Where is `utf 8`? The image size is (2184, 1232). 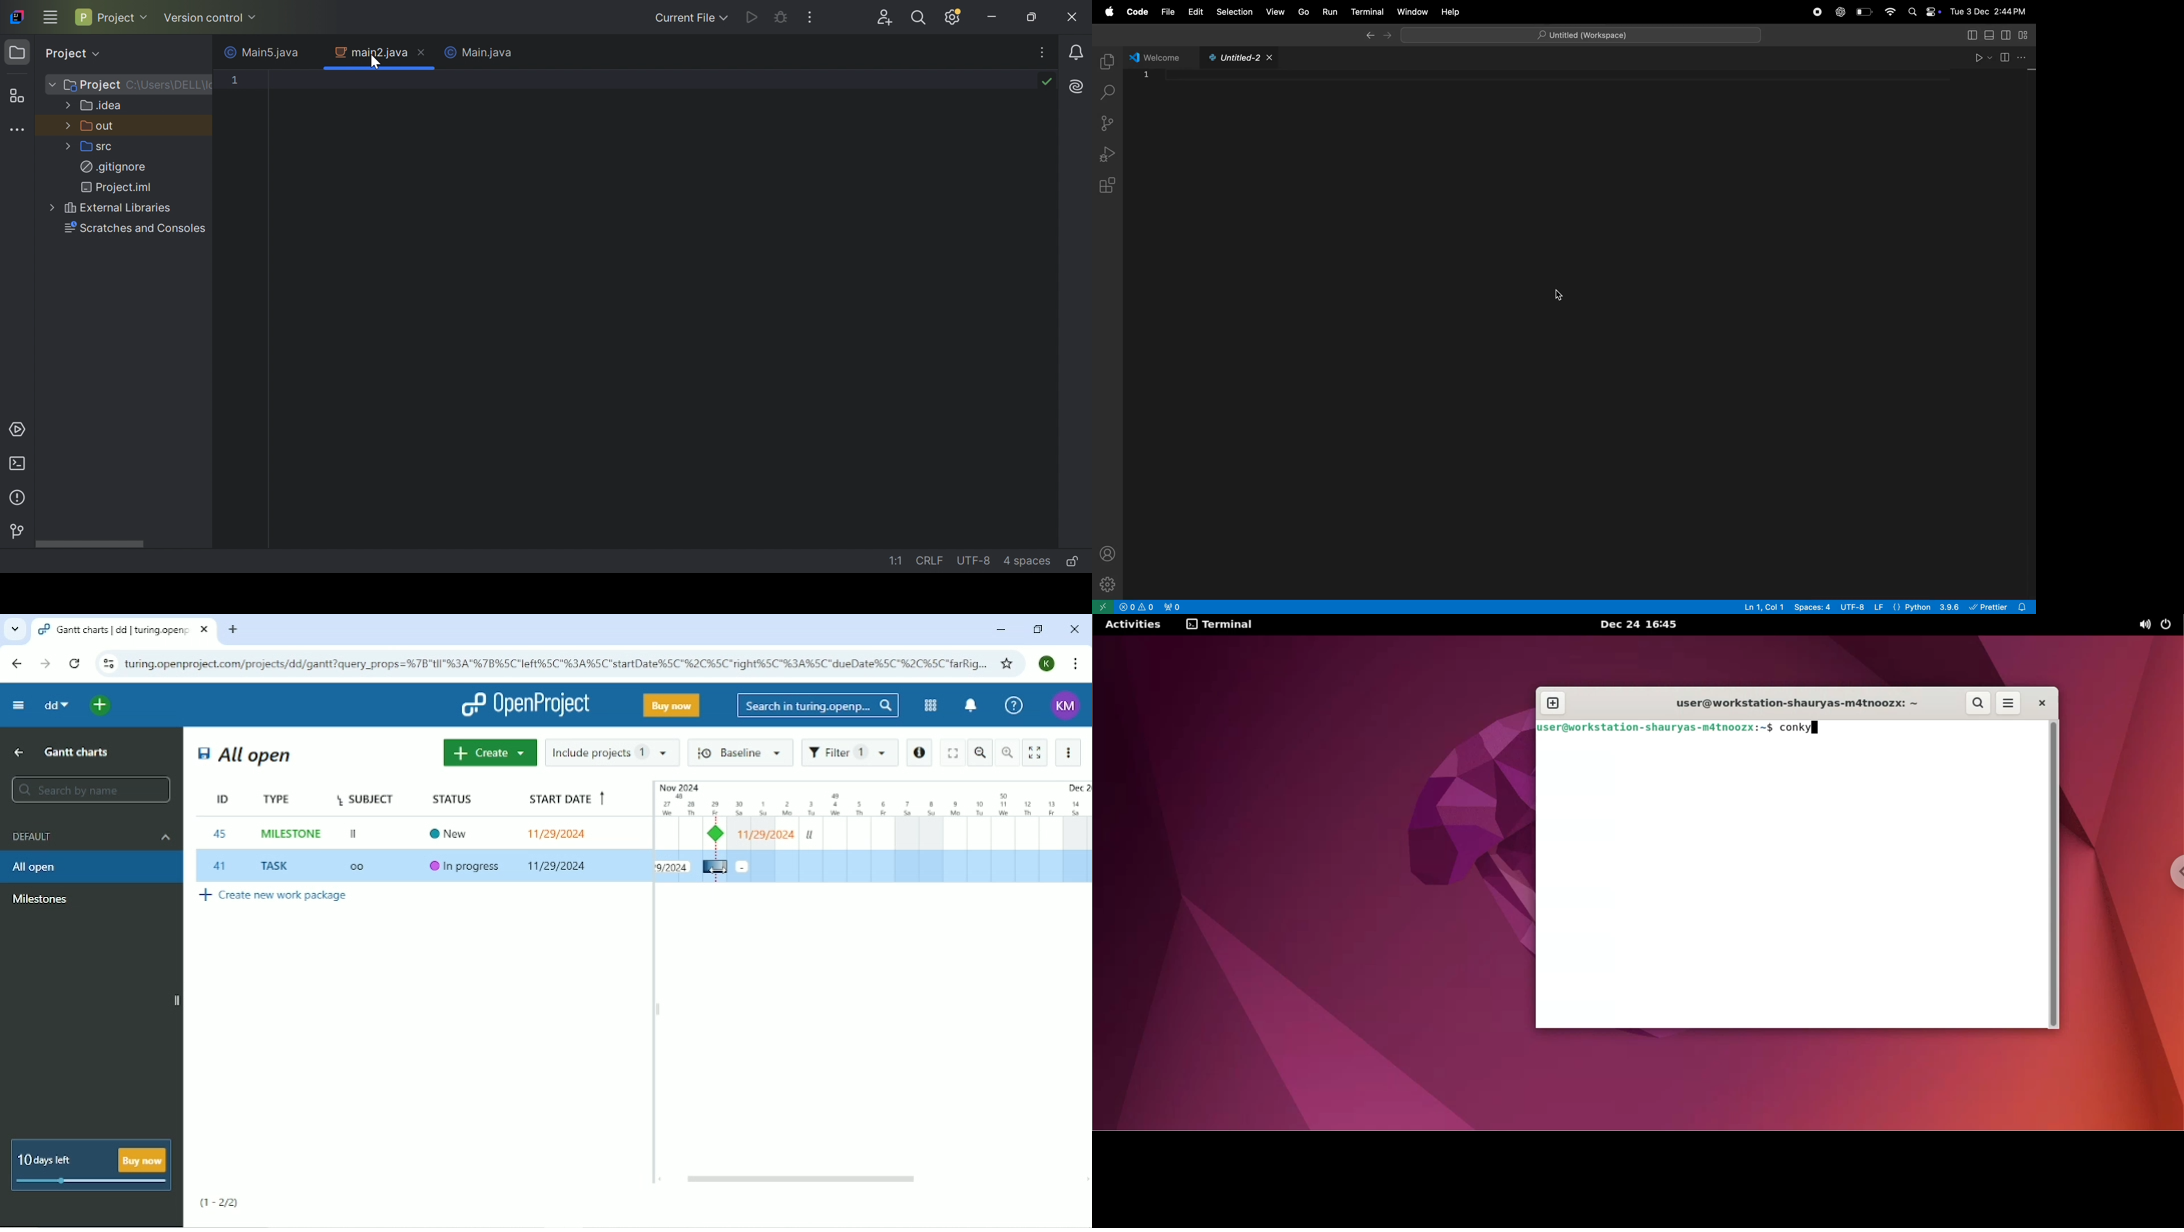 utf 8 is located at coordinates (1863, 608).